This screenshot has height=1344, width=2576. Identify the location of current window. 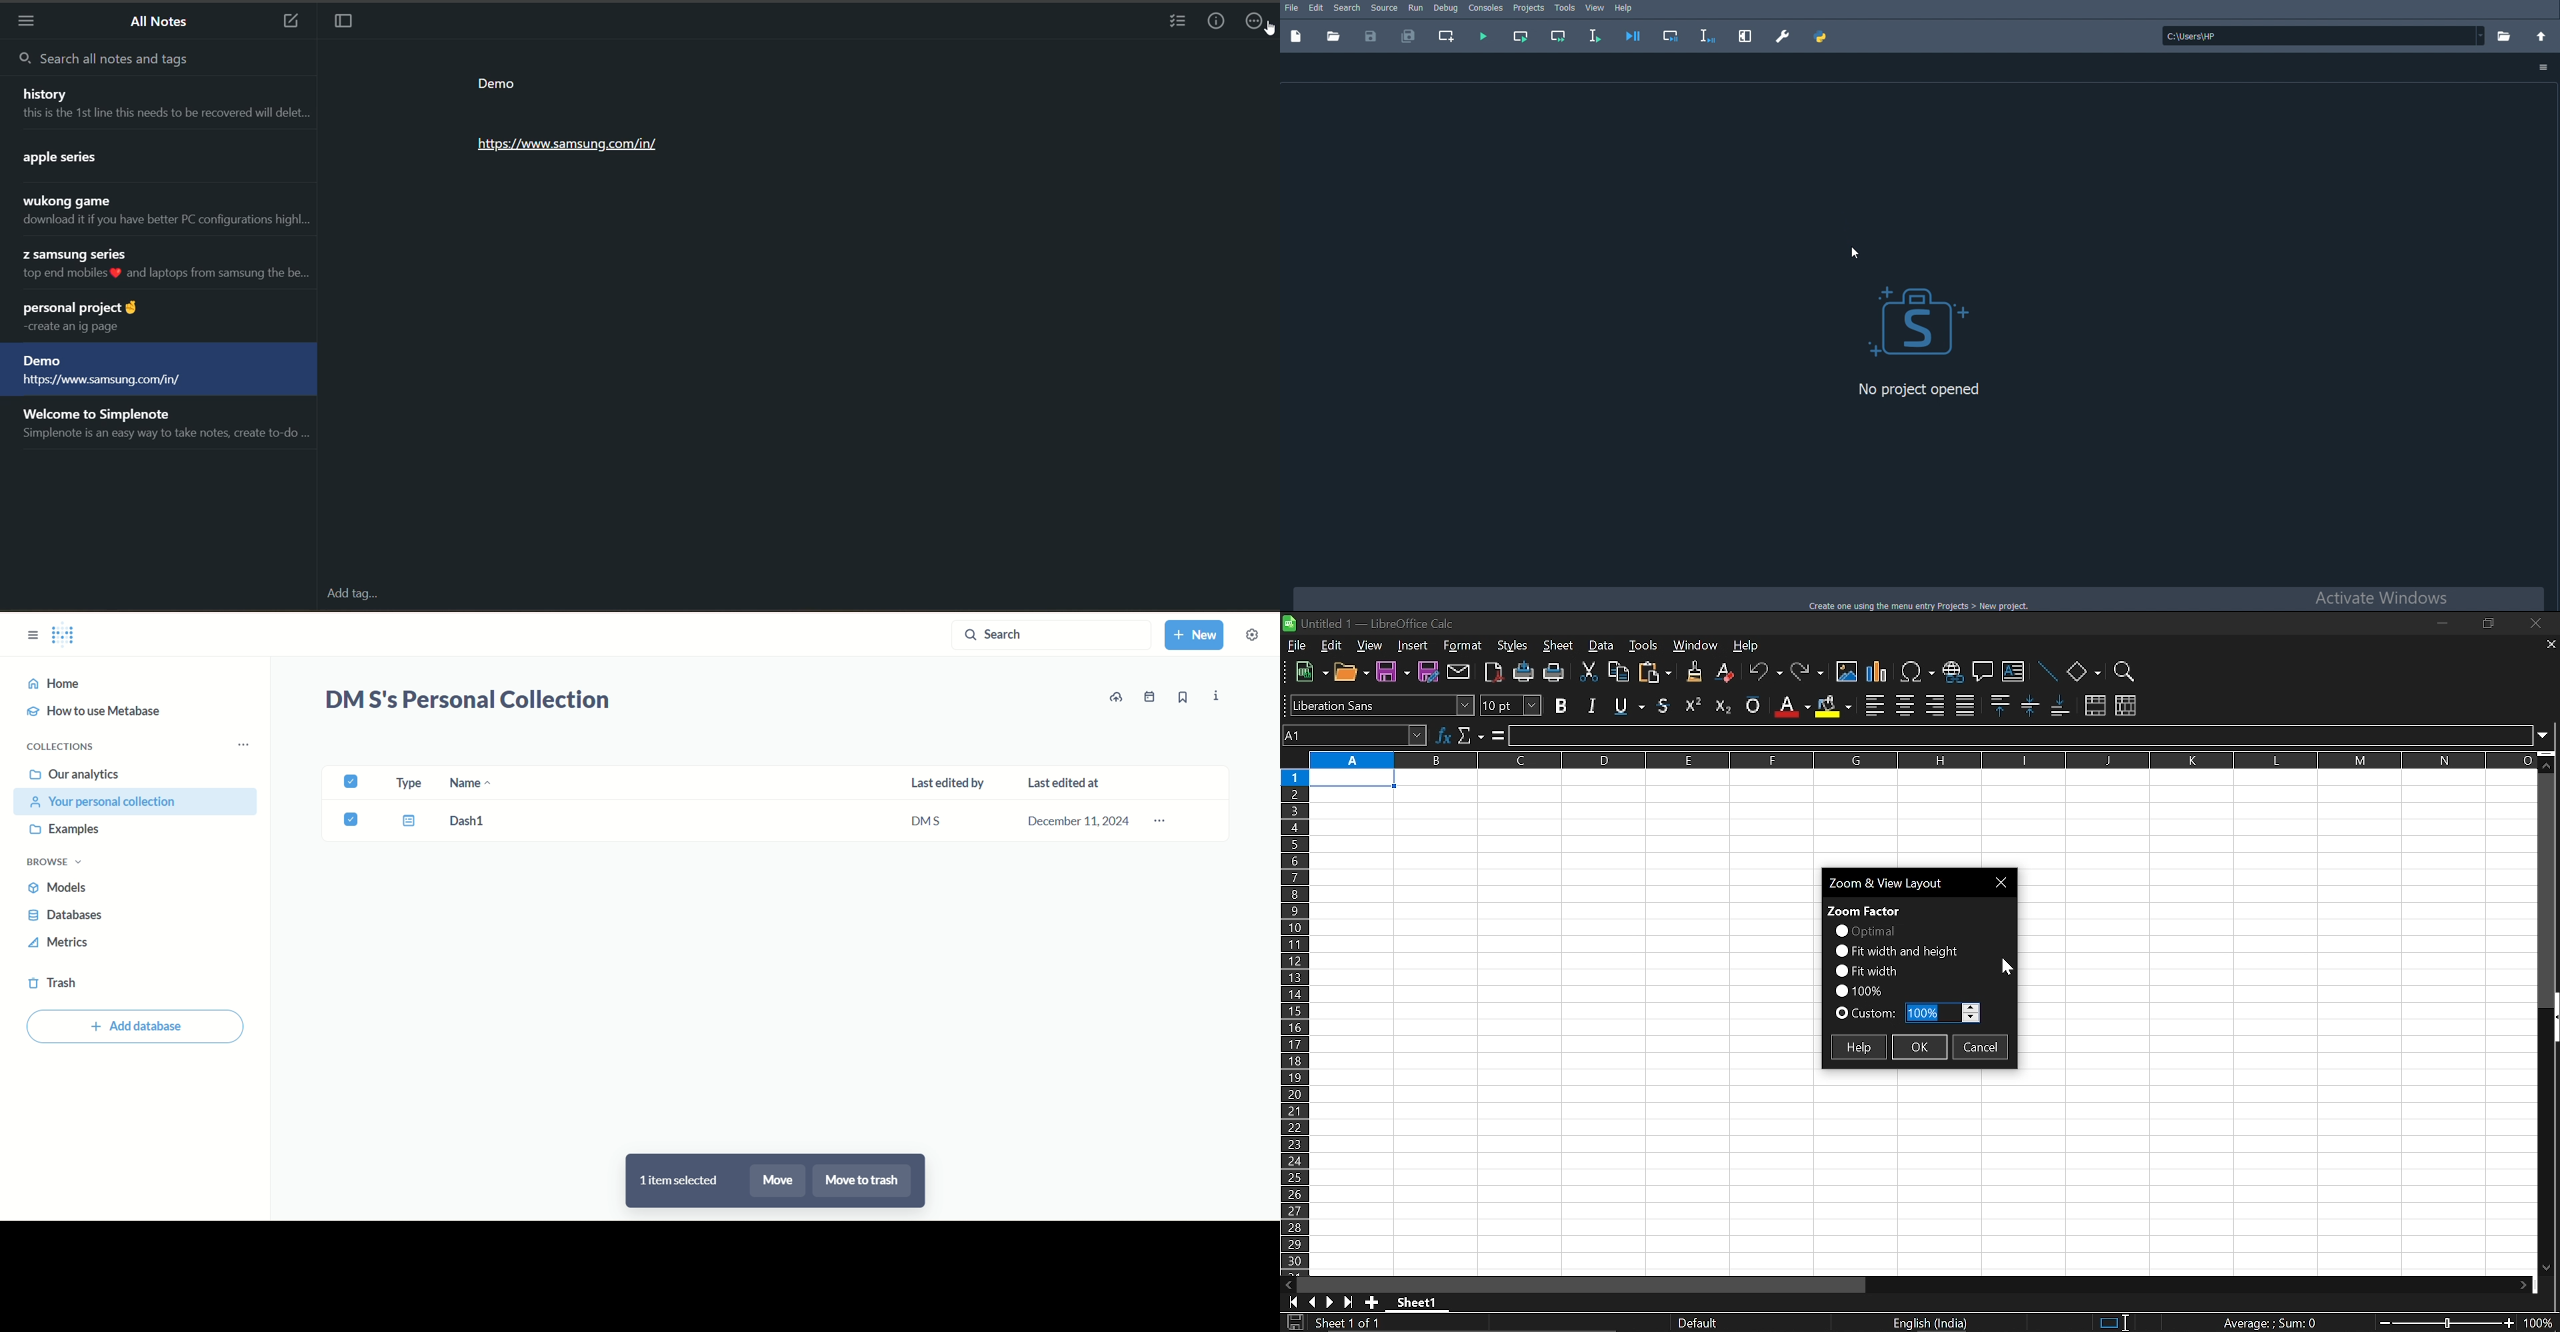
(1900, 881).